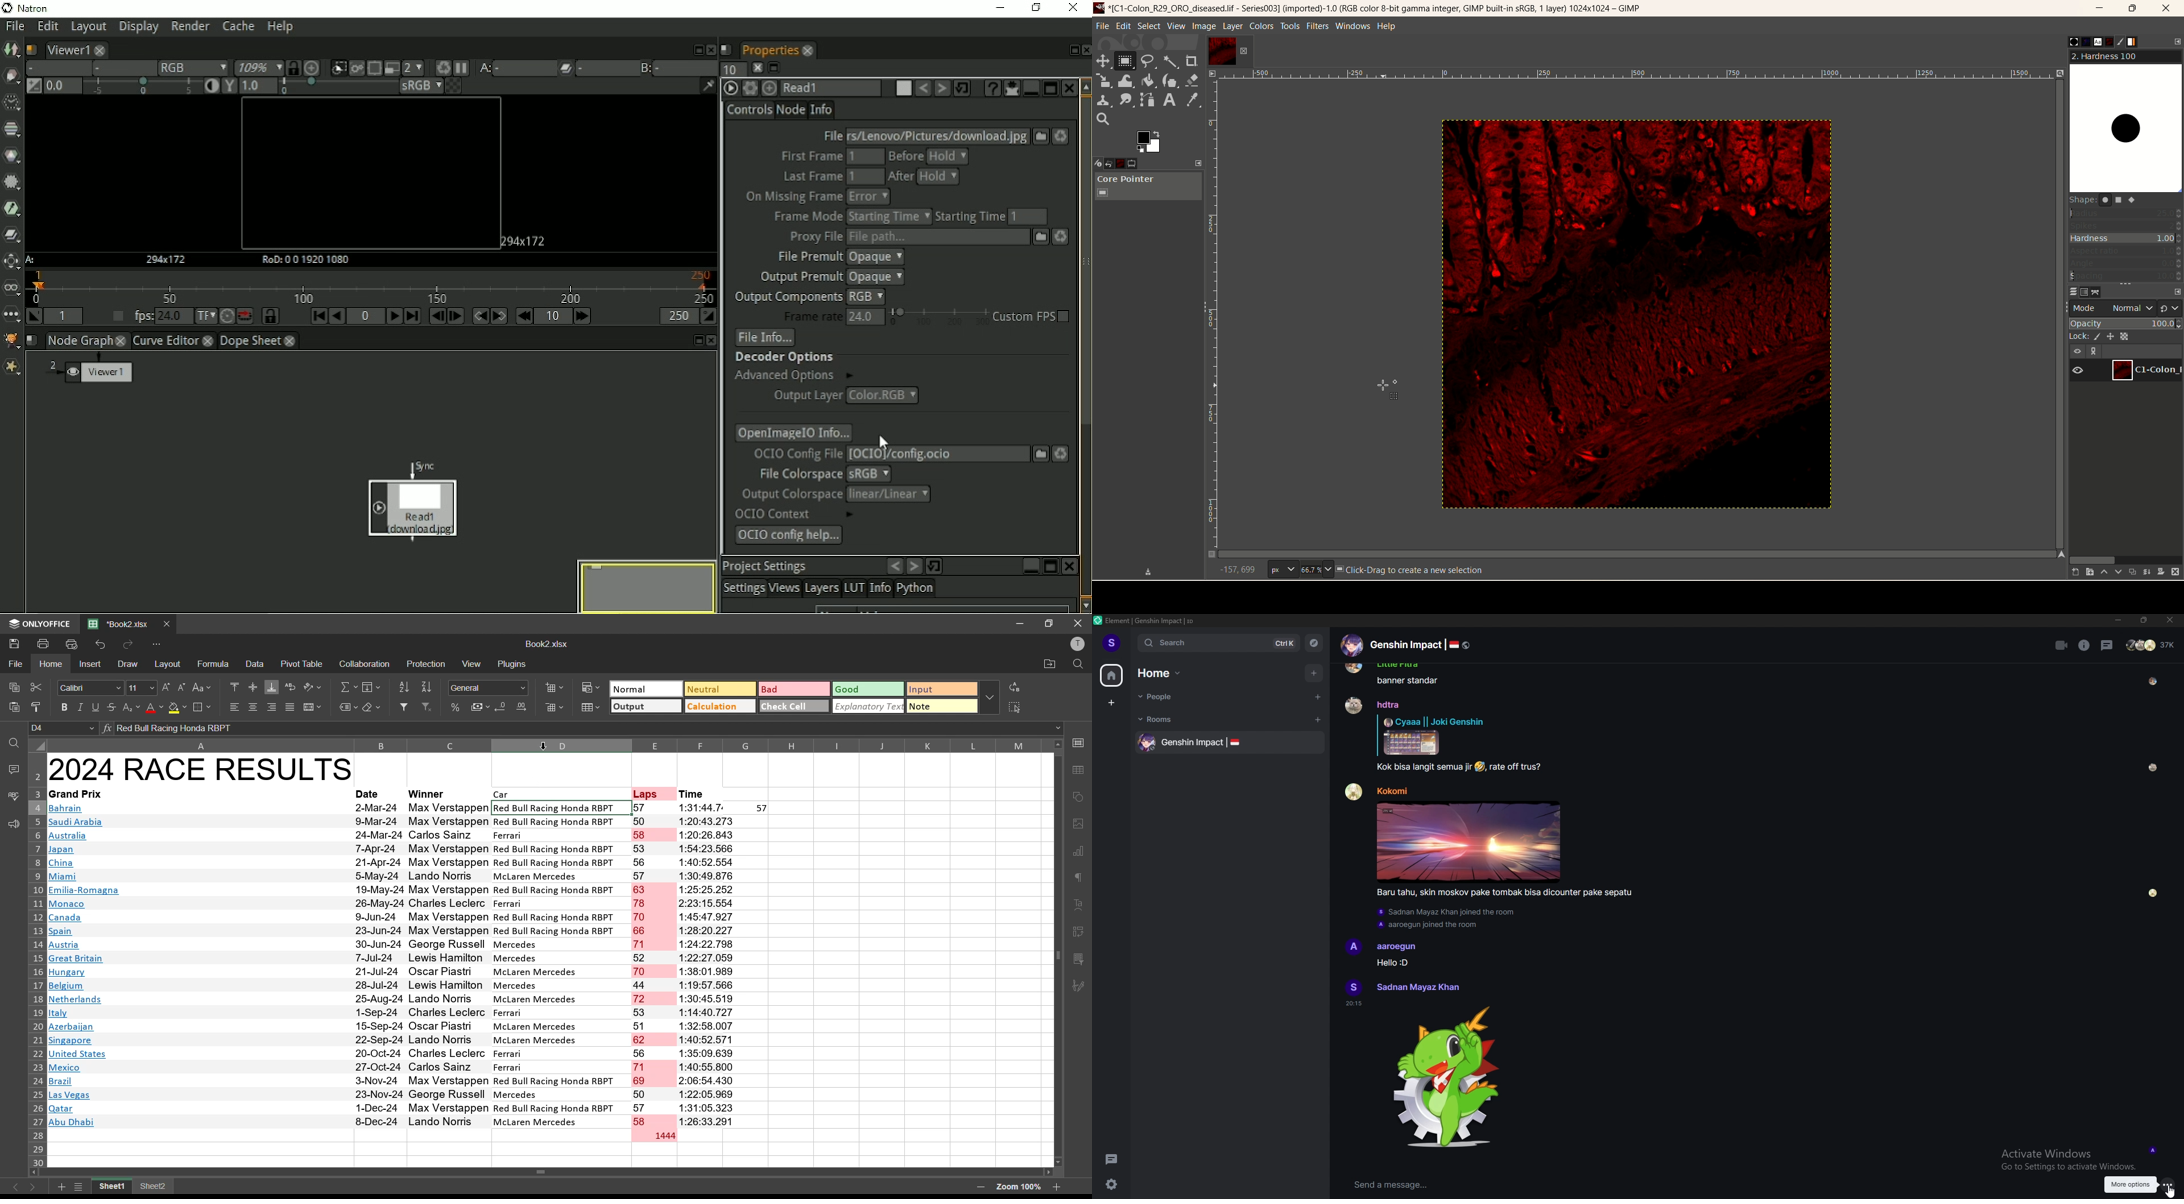 Image resolution: width=2184 pixels, height=1204 pixels. I want to click on home, so click(1165, 673).